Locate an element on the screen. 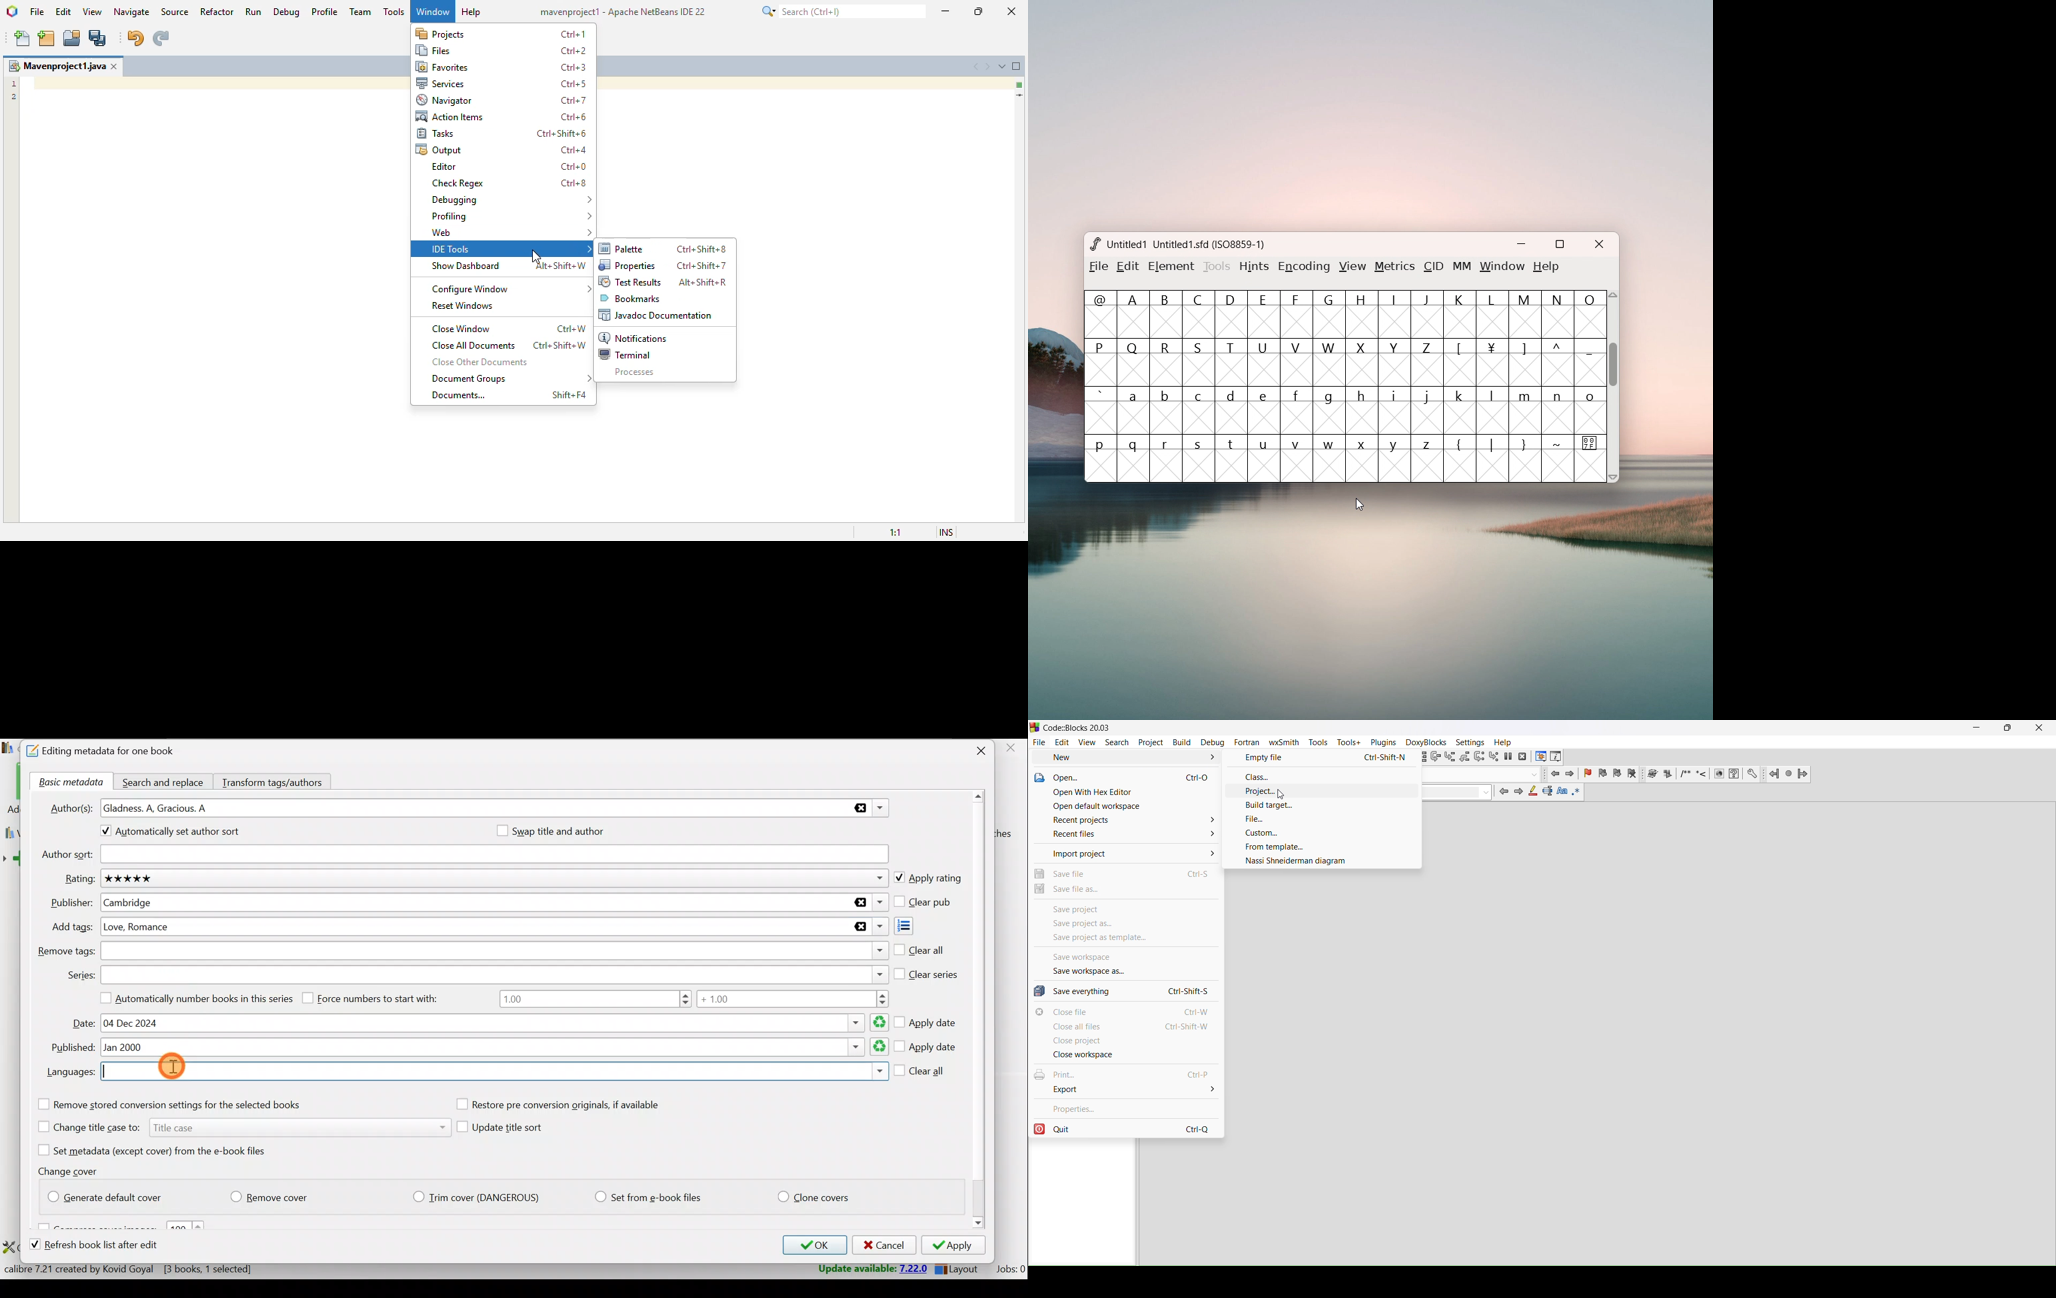 Image resolution: width=2072 pixels, height=1316 pixels. current line is located at coordinates (1019, 96).